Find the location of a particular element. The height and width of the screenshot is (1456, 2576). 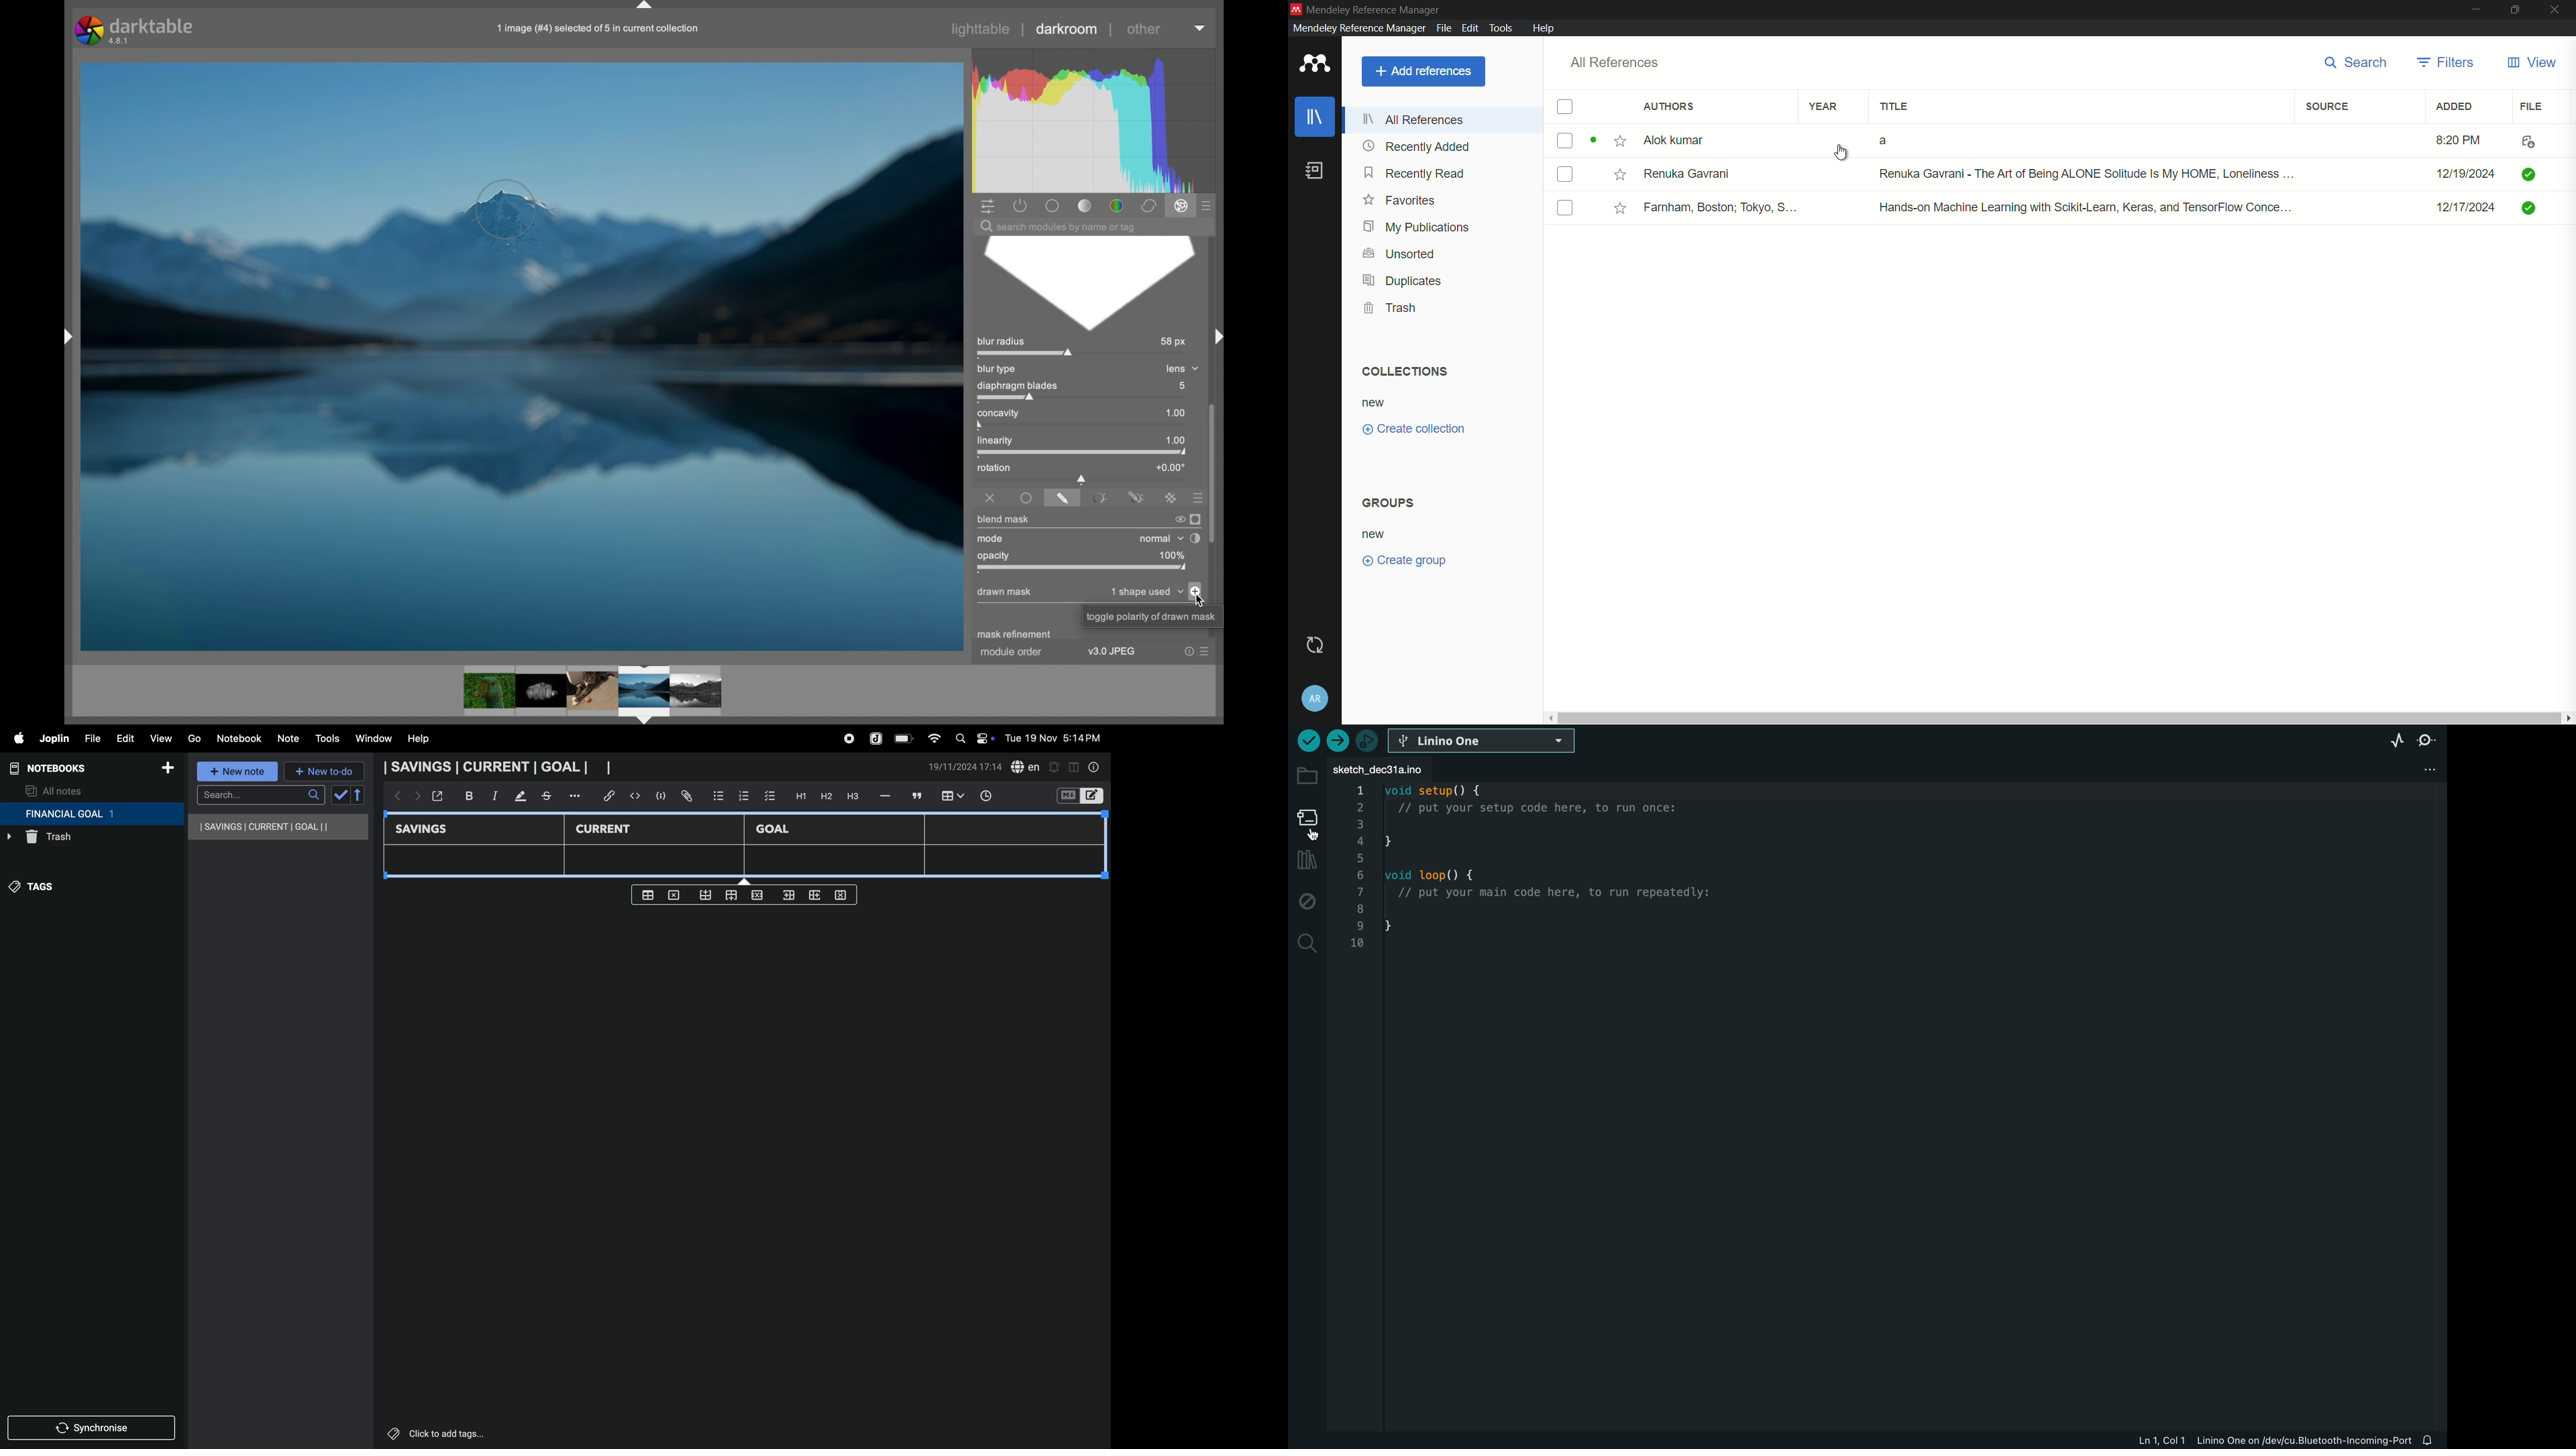

source is located at coordinates (2328, 107).